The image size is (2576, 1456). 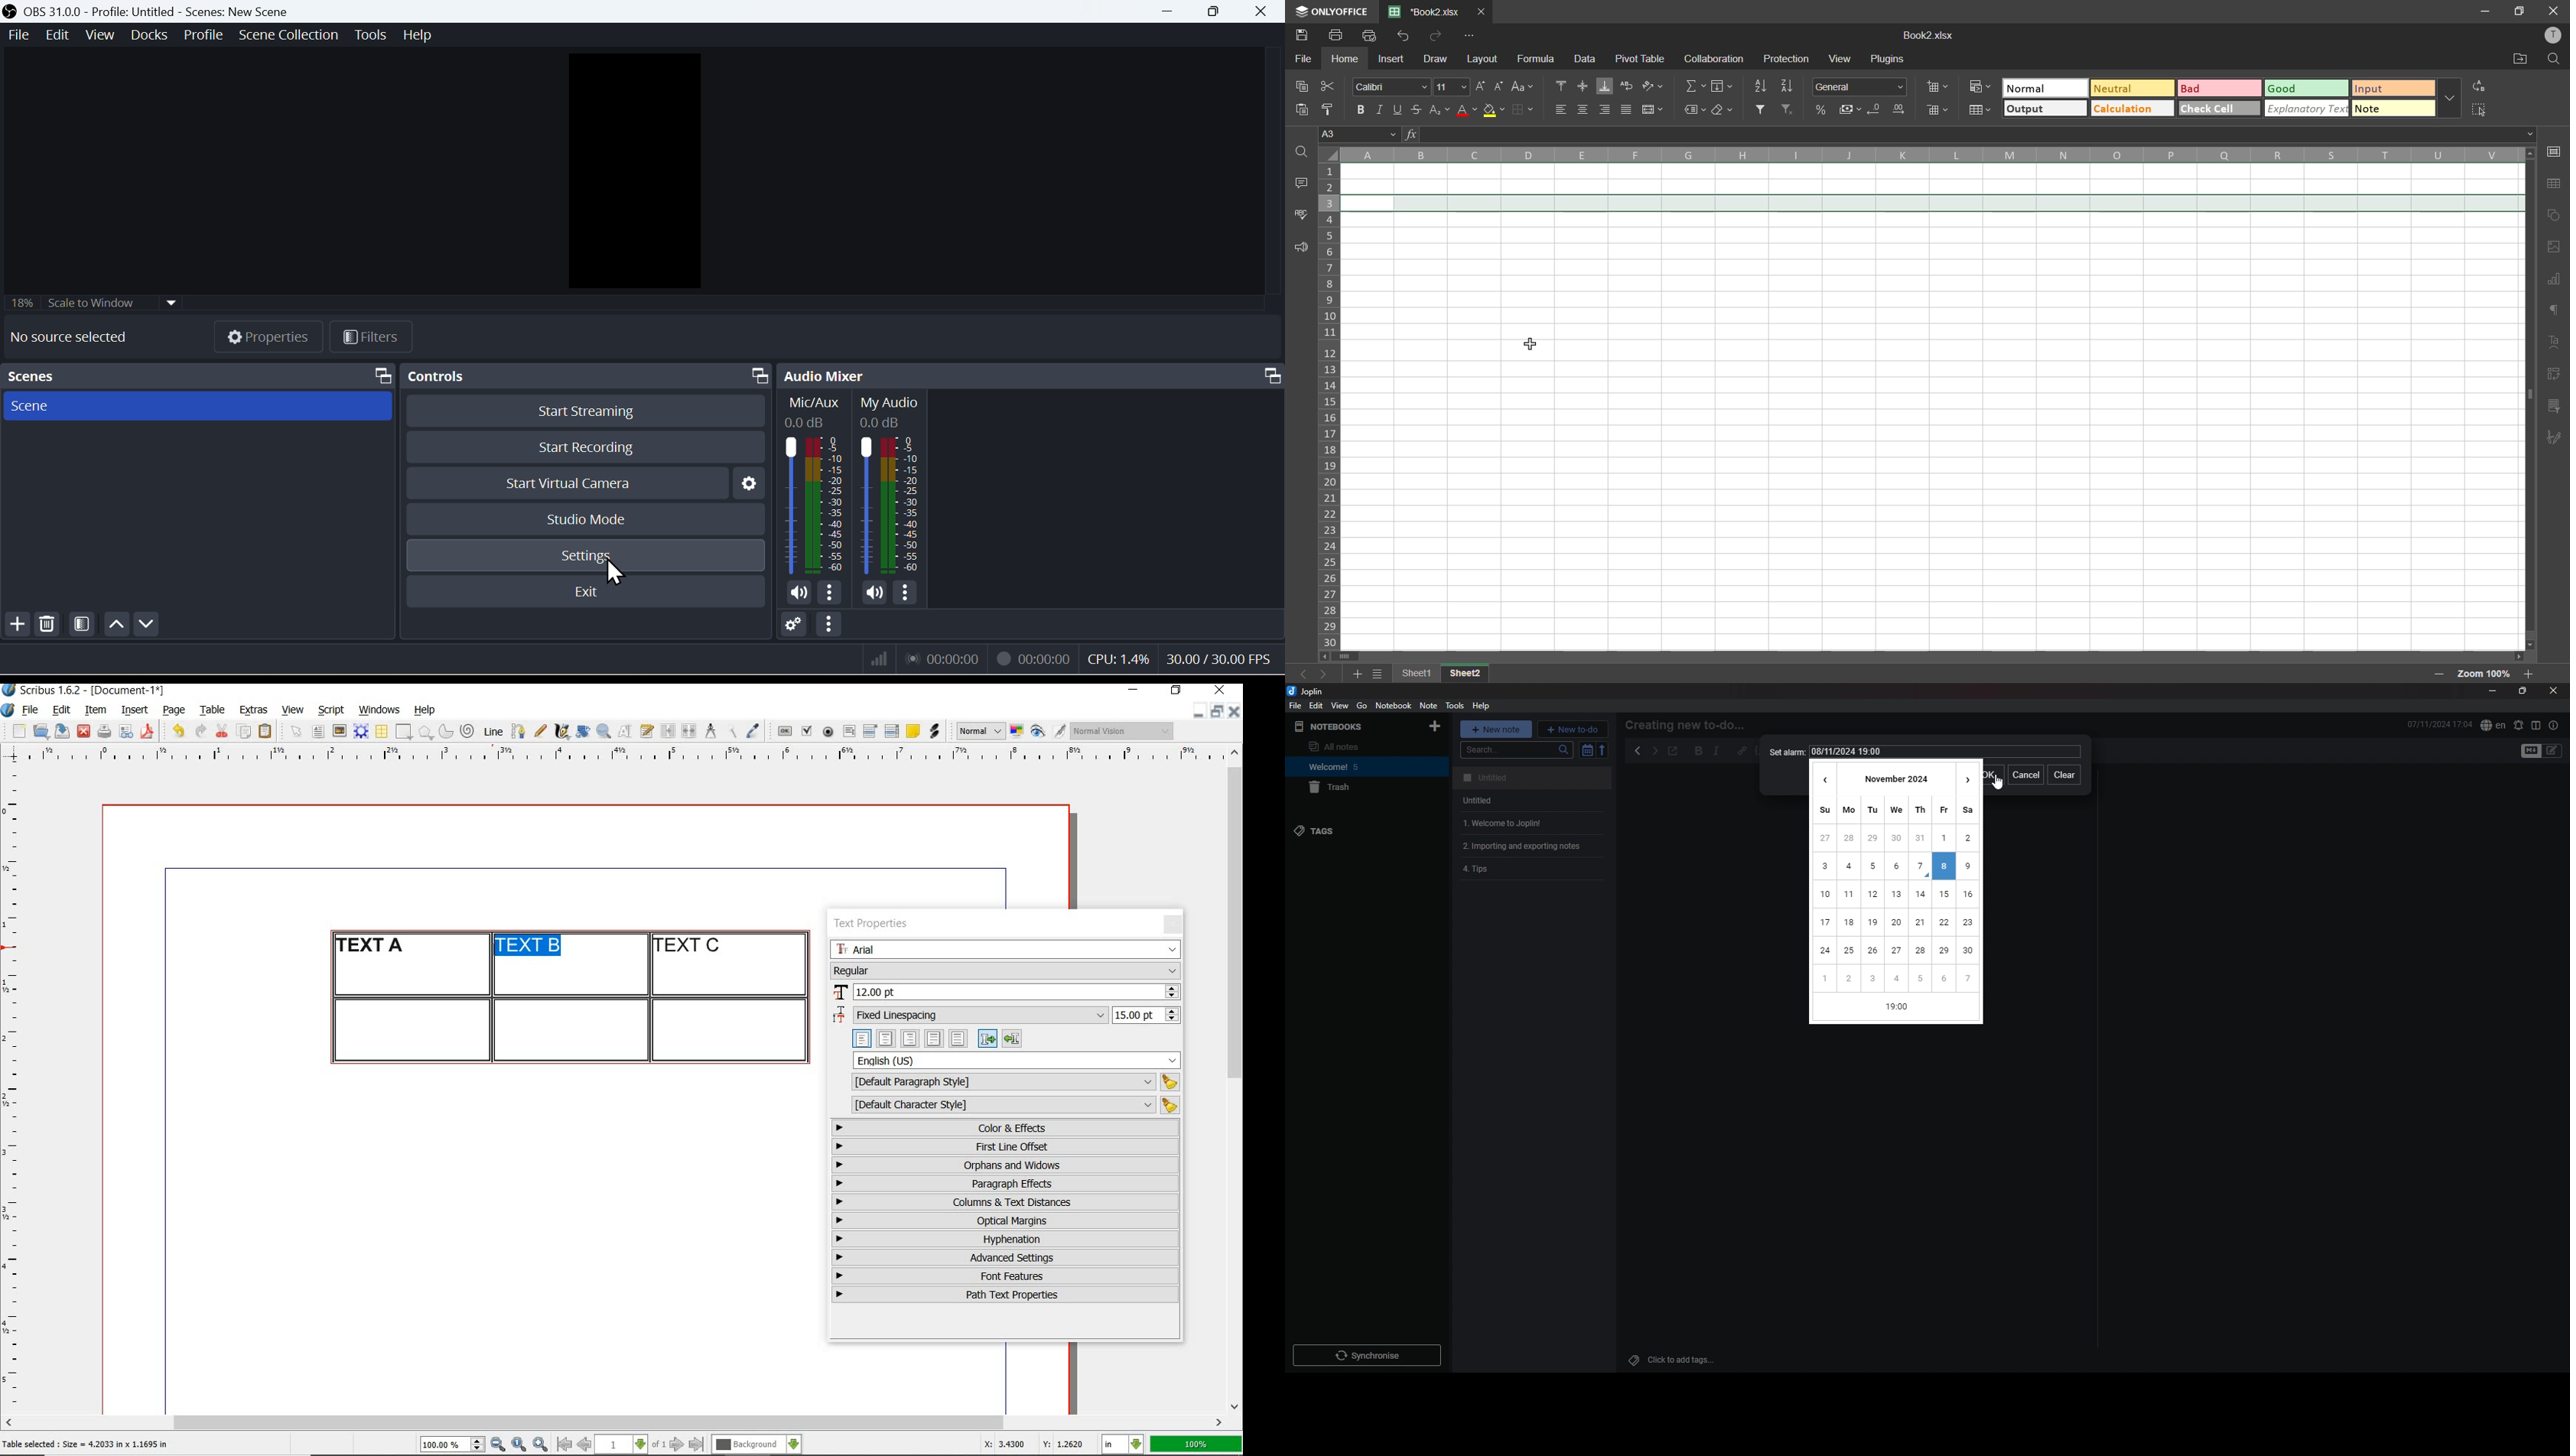 What do you see at coordinates (873, 659) in the screenshot?
I see `network` at bounding box center [873, 659].